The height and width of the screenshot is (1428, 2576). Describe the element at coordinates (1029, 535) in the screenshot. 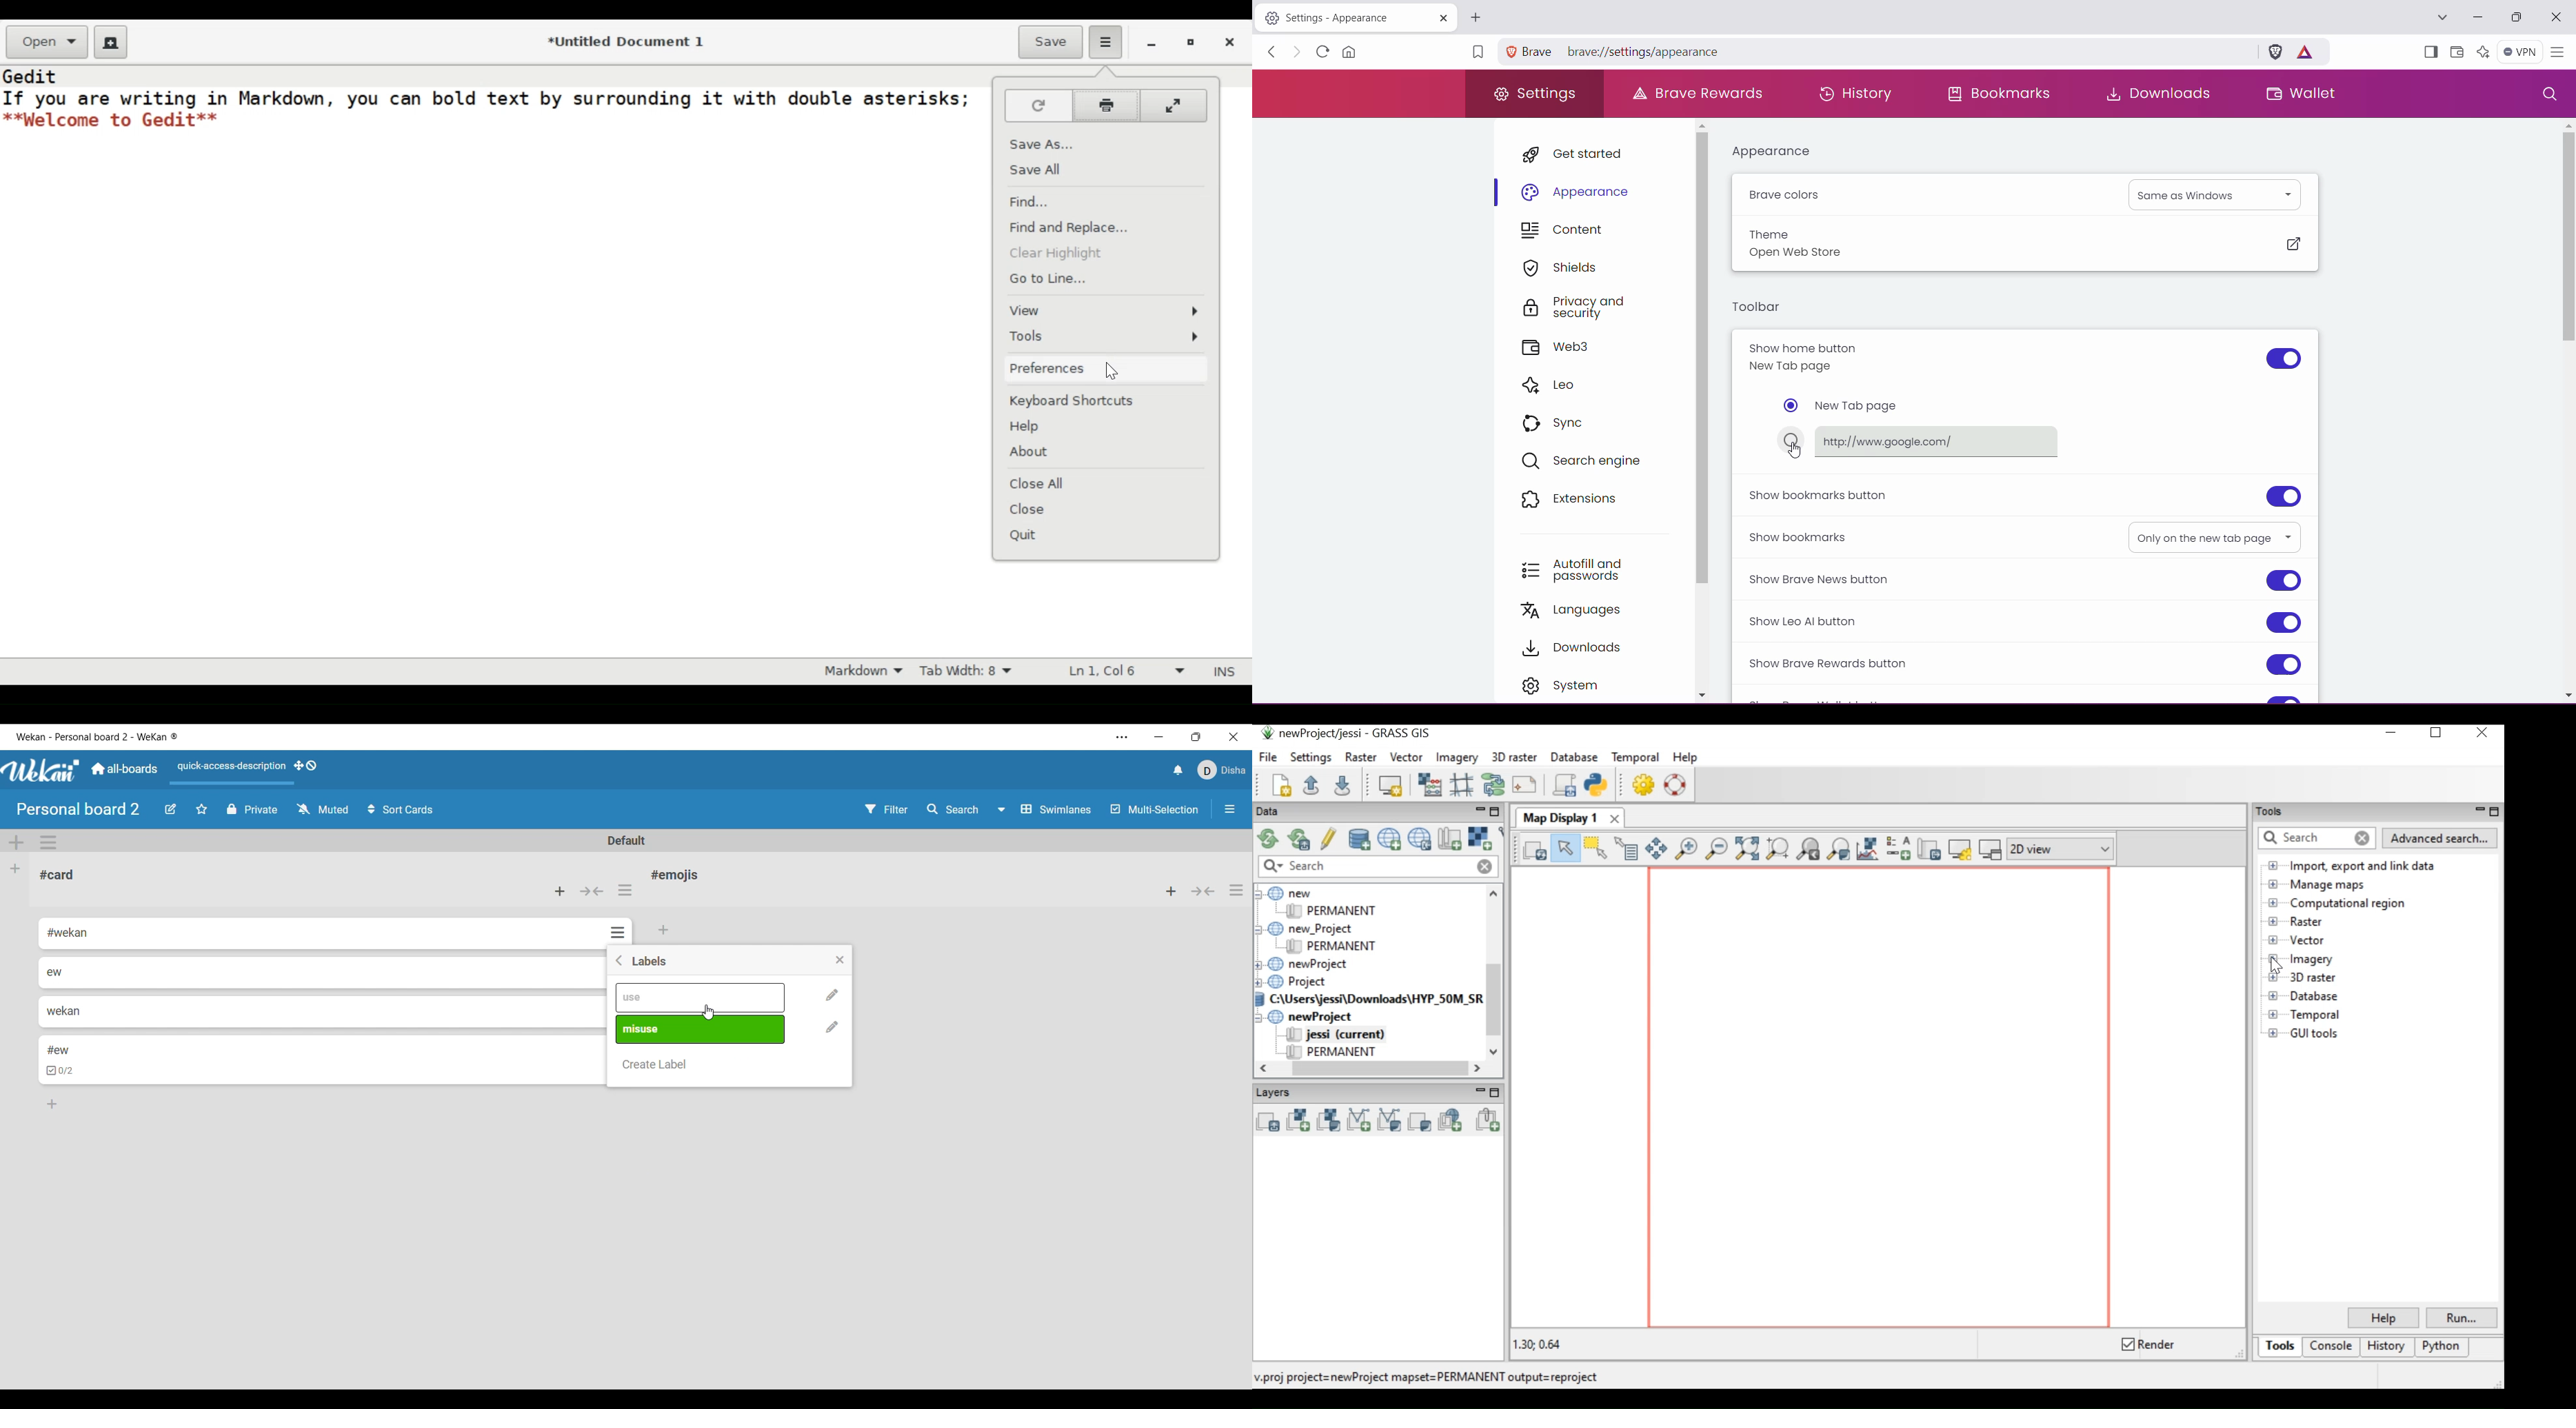

I see `Quit` at that location.